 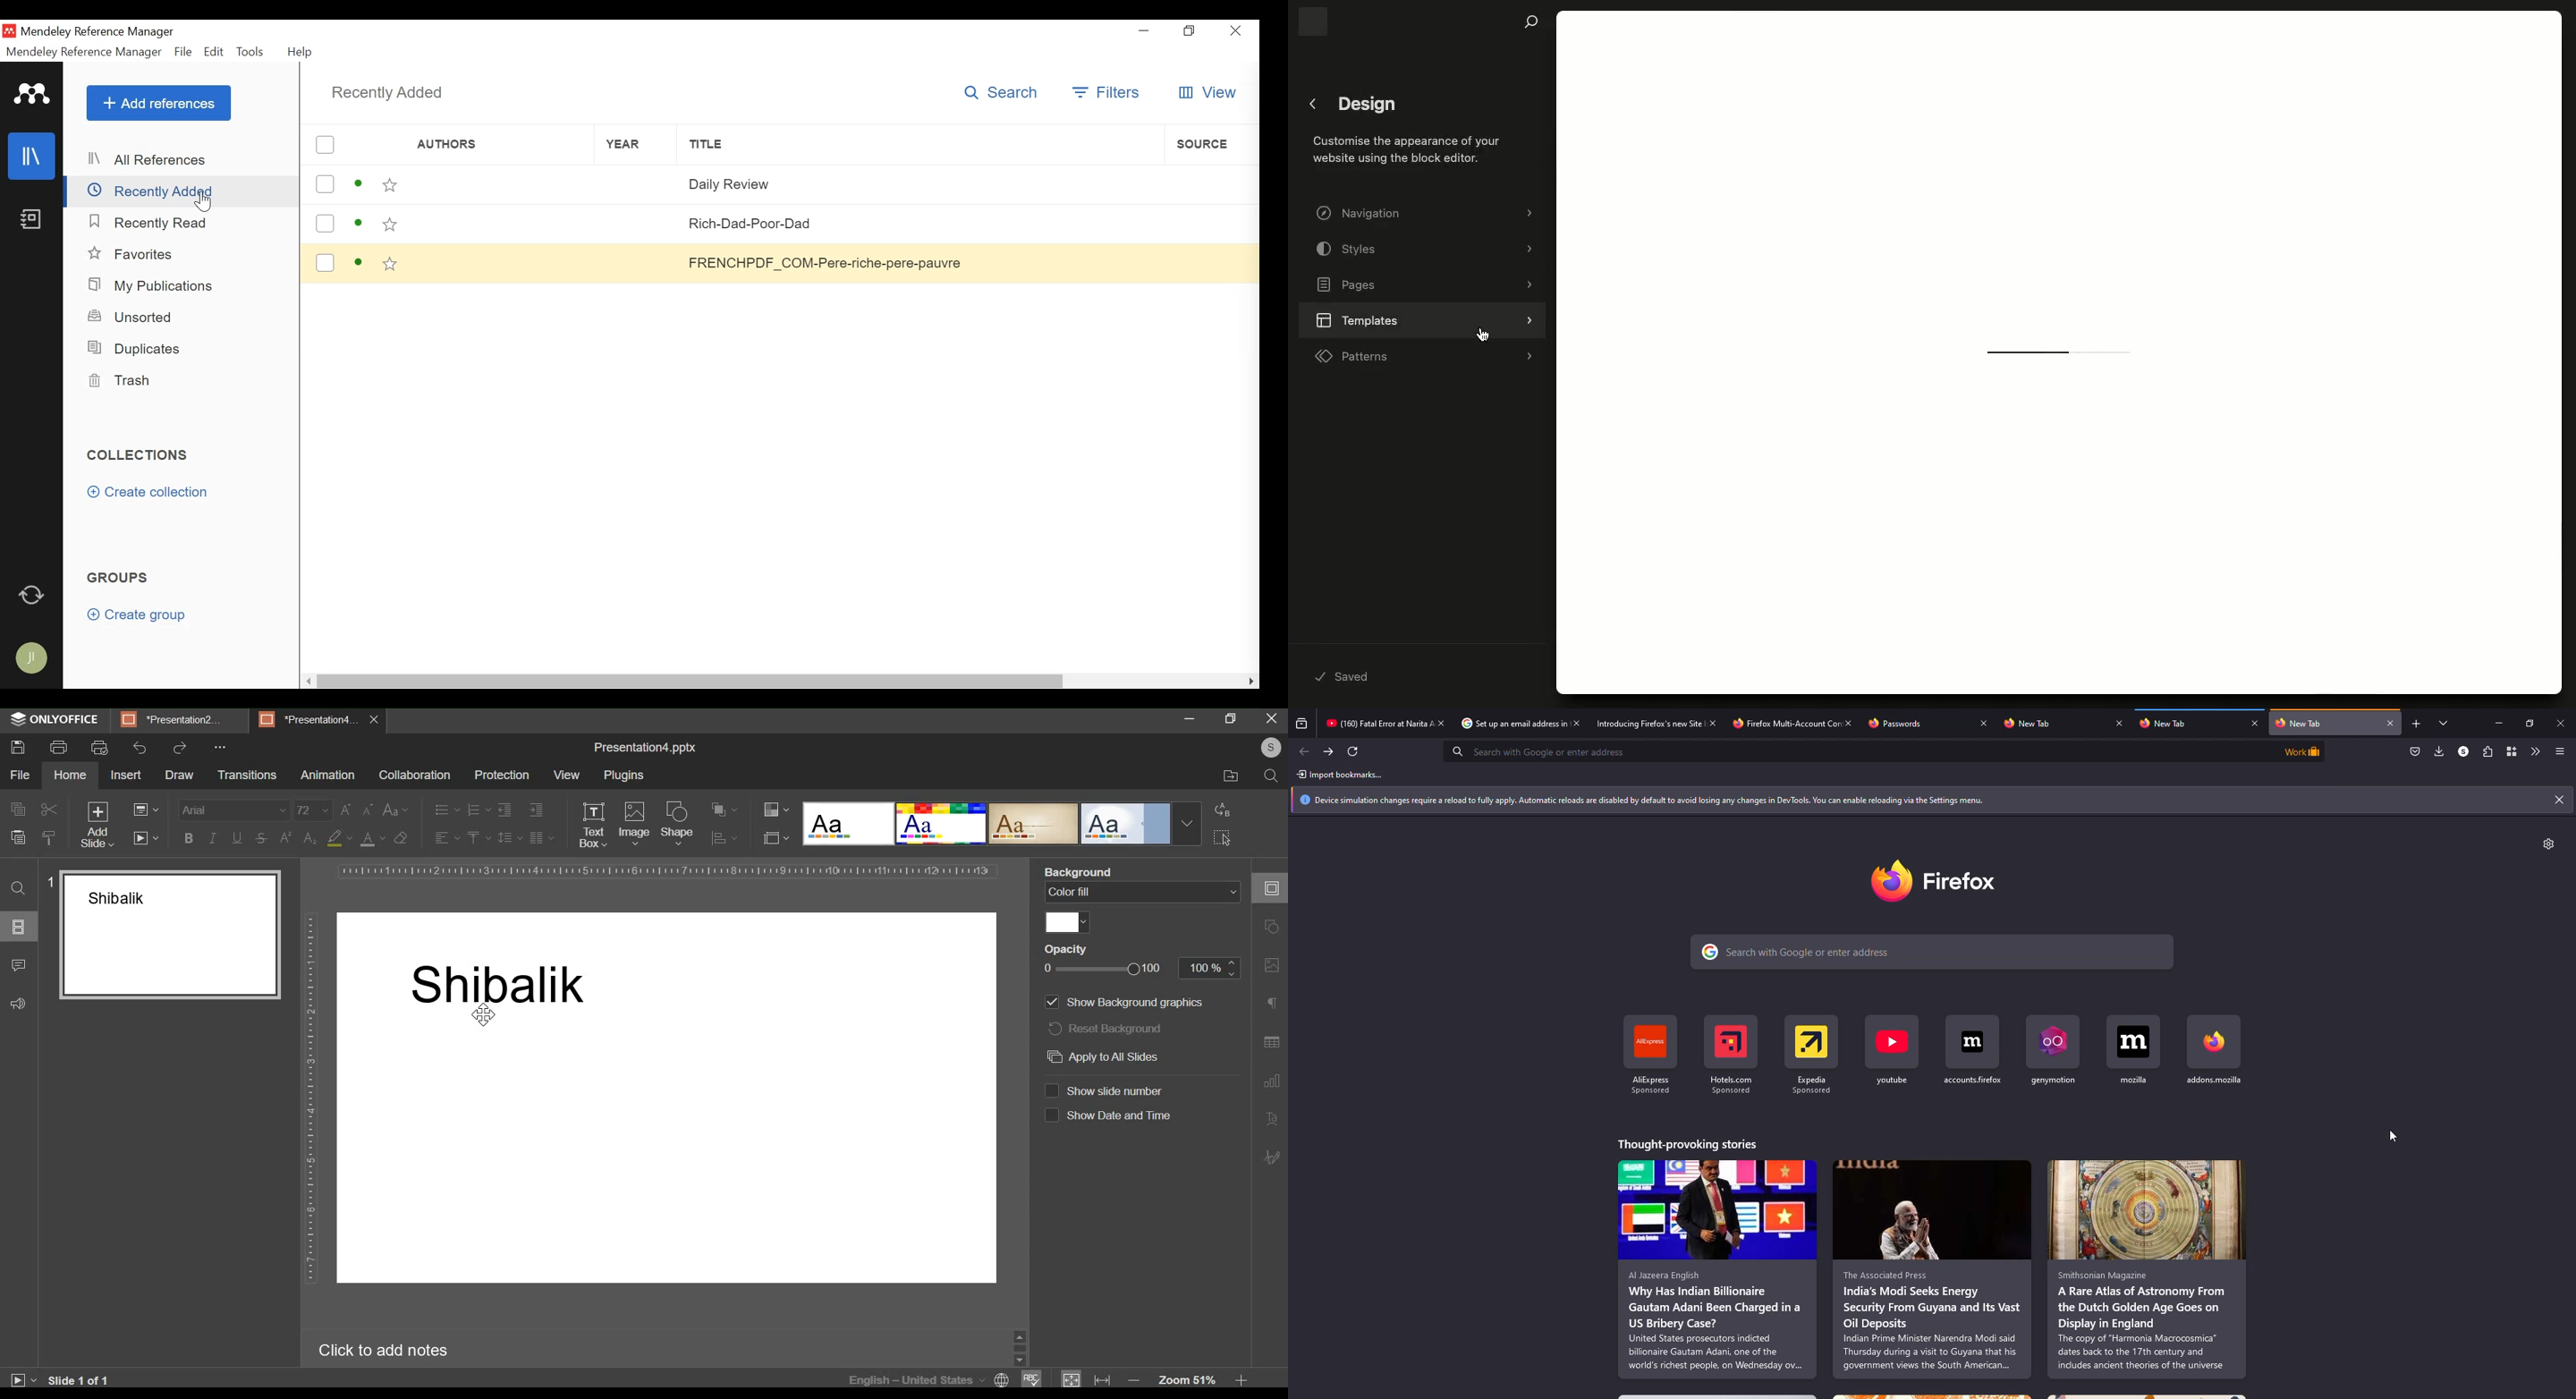 I want to click on Help, so click(x=302, y=52).